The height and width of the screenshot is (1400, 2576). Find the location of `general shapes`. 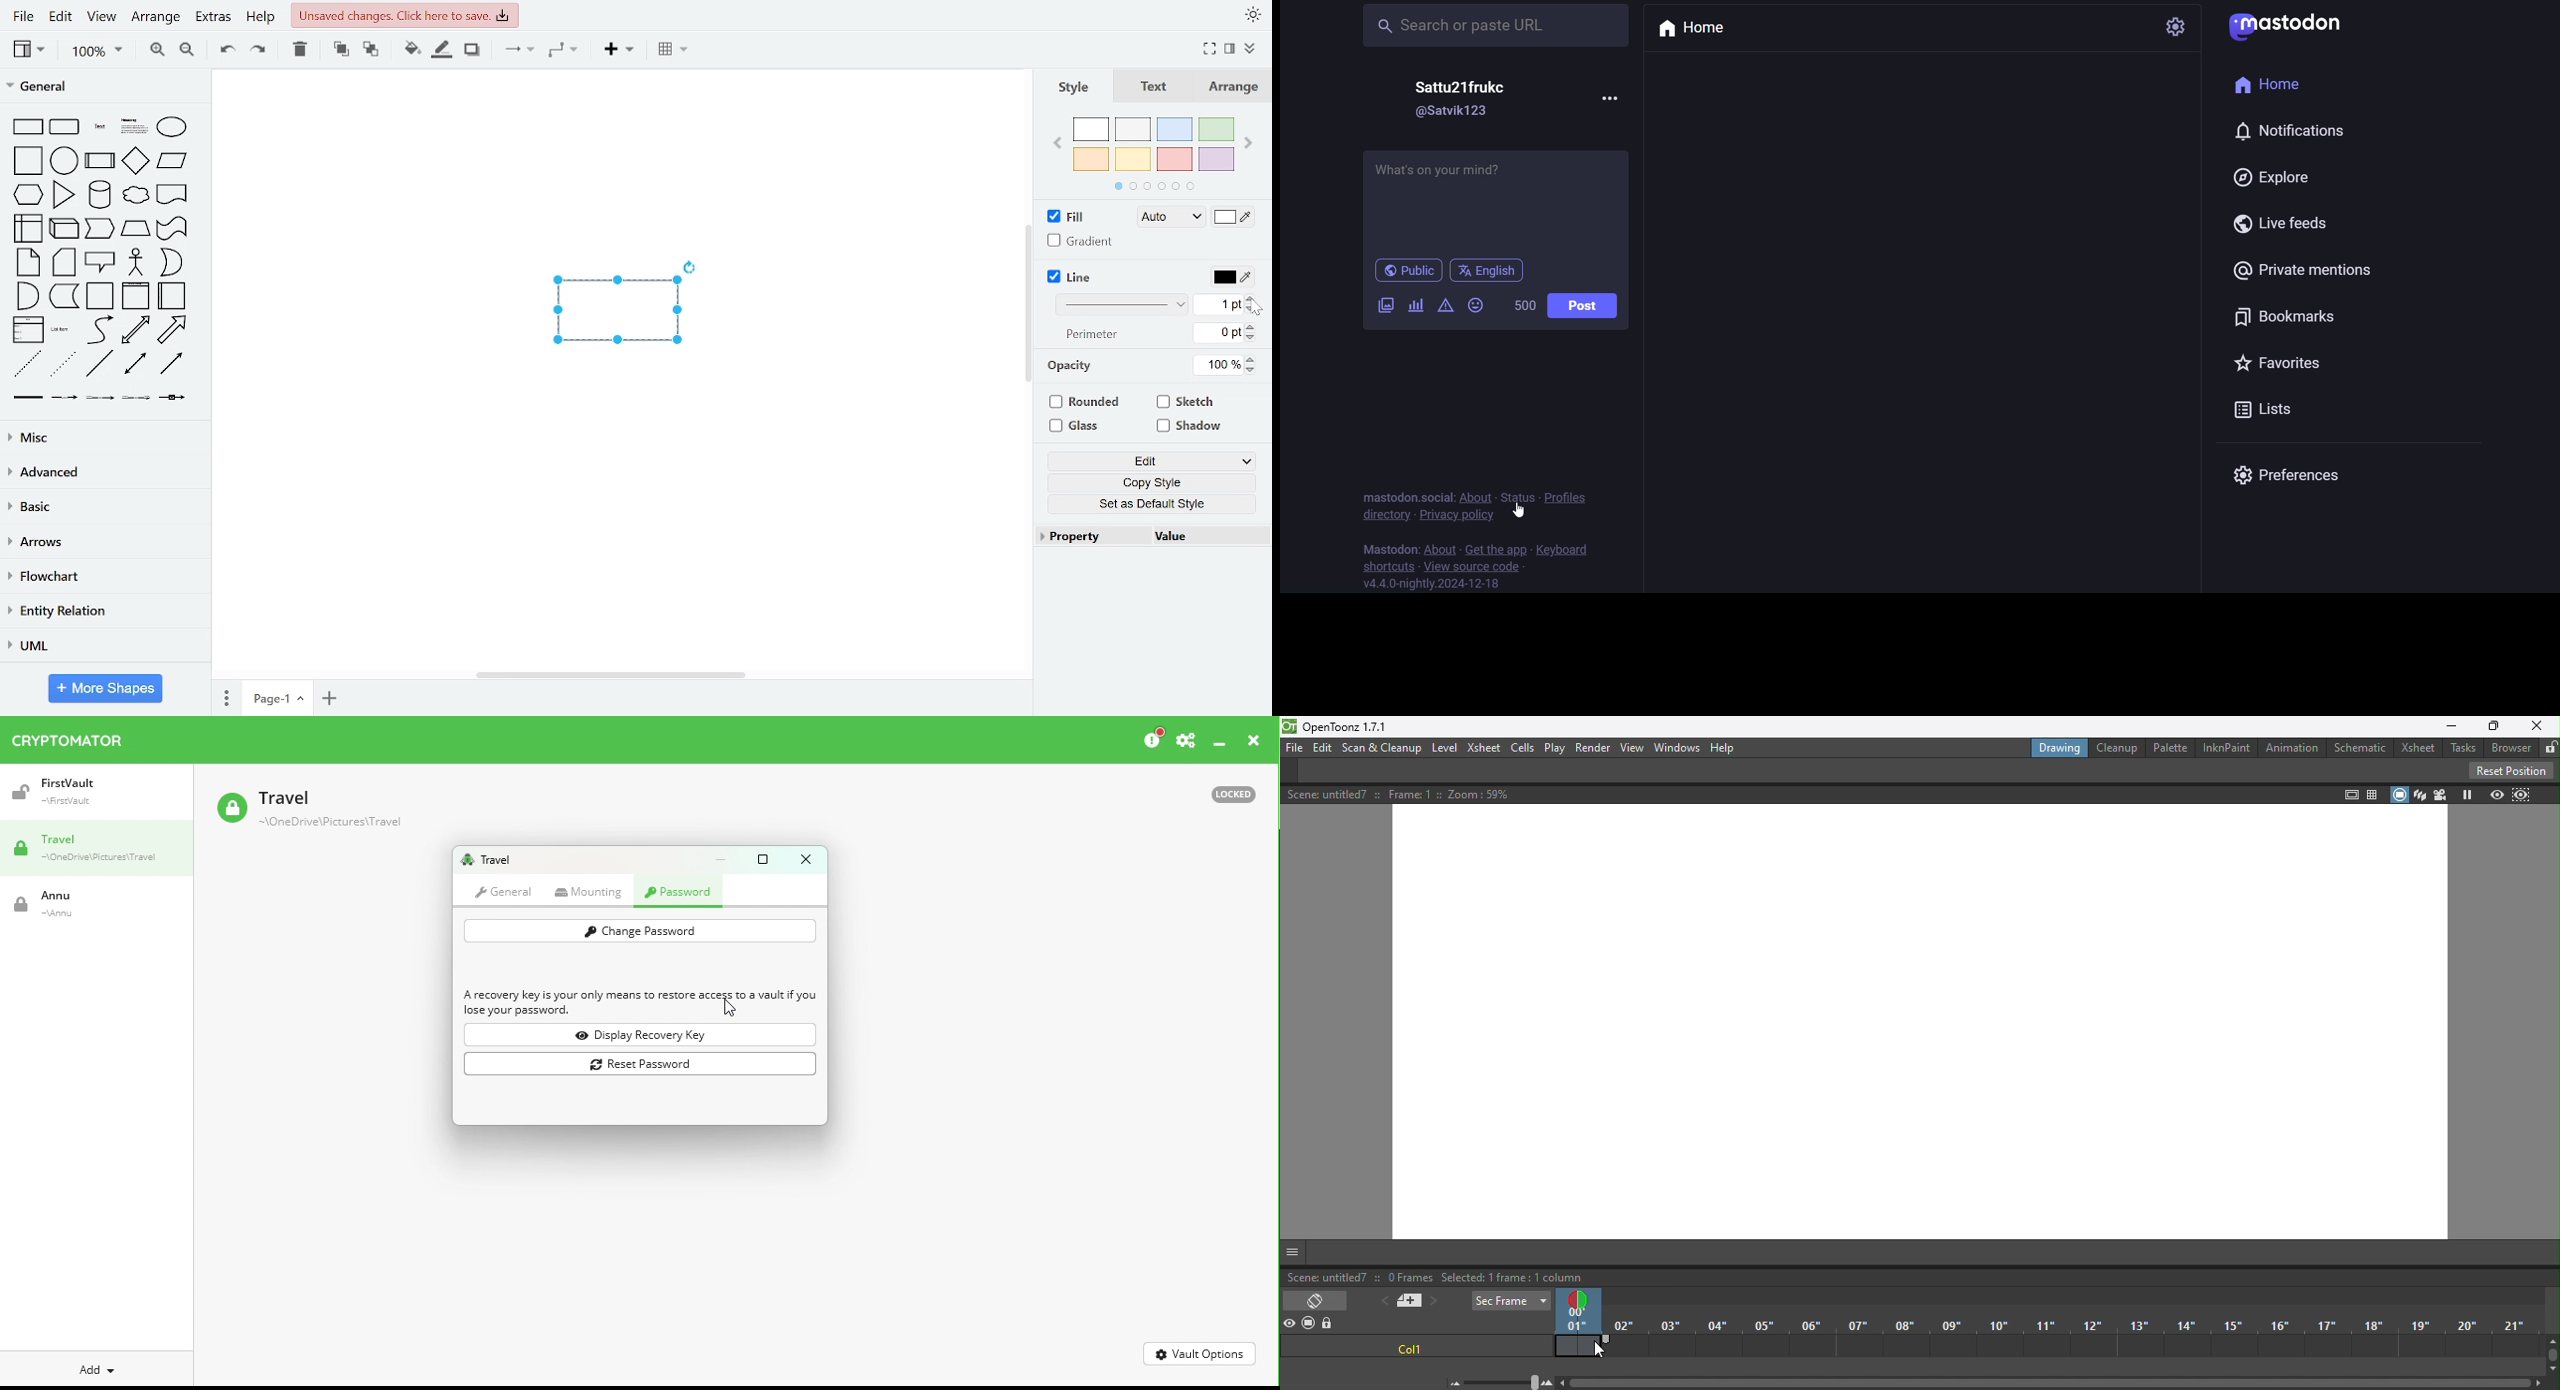

general shapes is located at coordinates (100, 296).